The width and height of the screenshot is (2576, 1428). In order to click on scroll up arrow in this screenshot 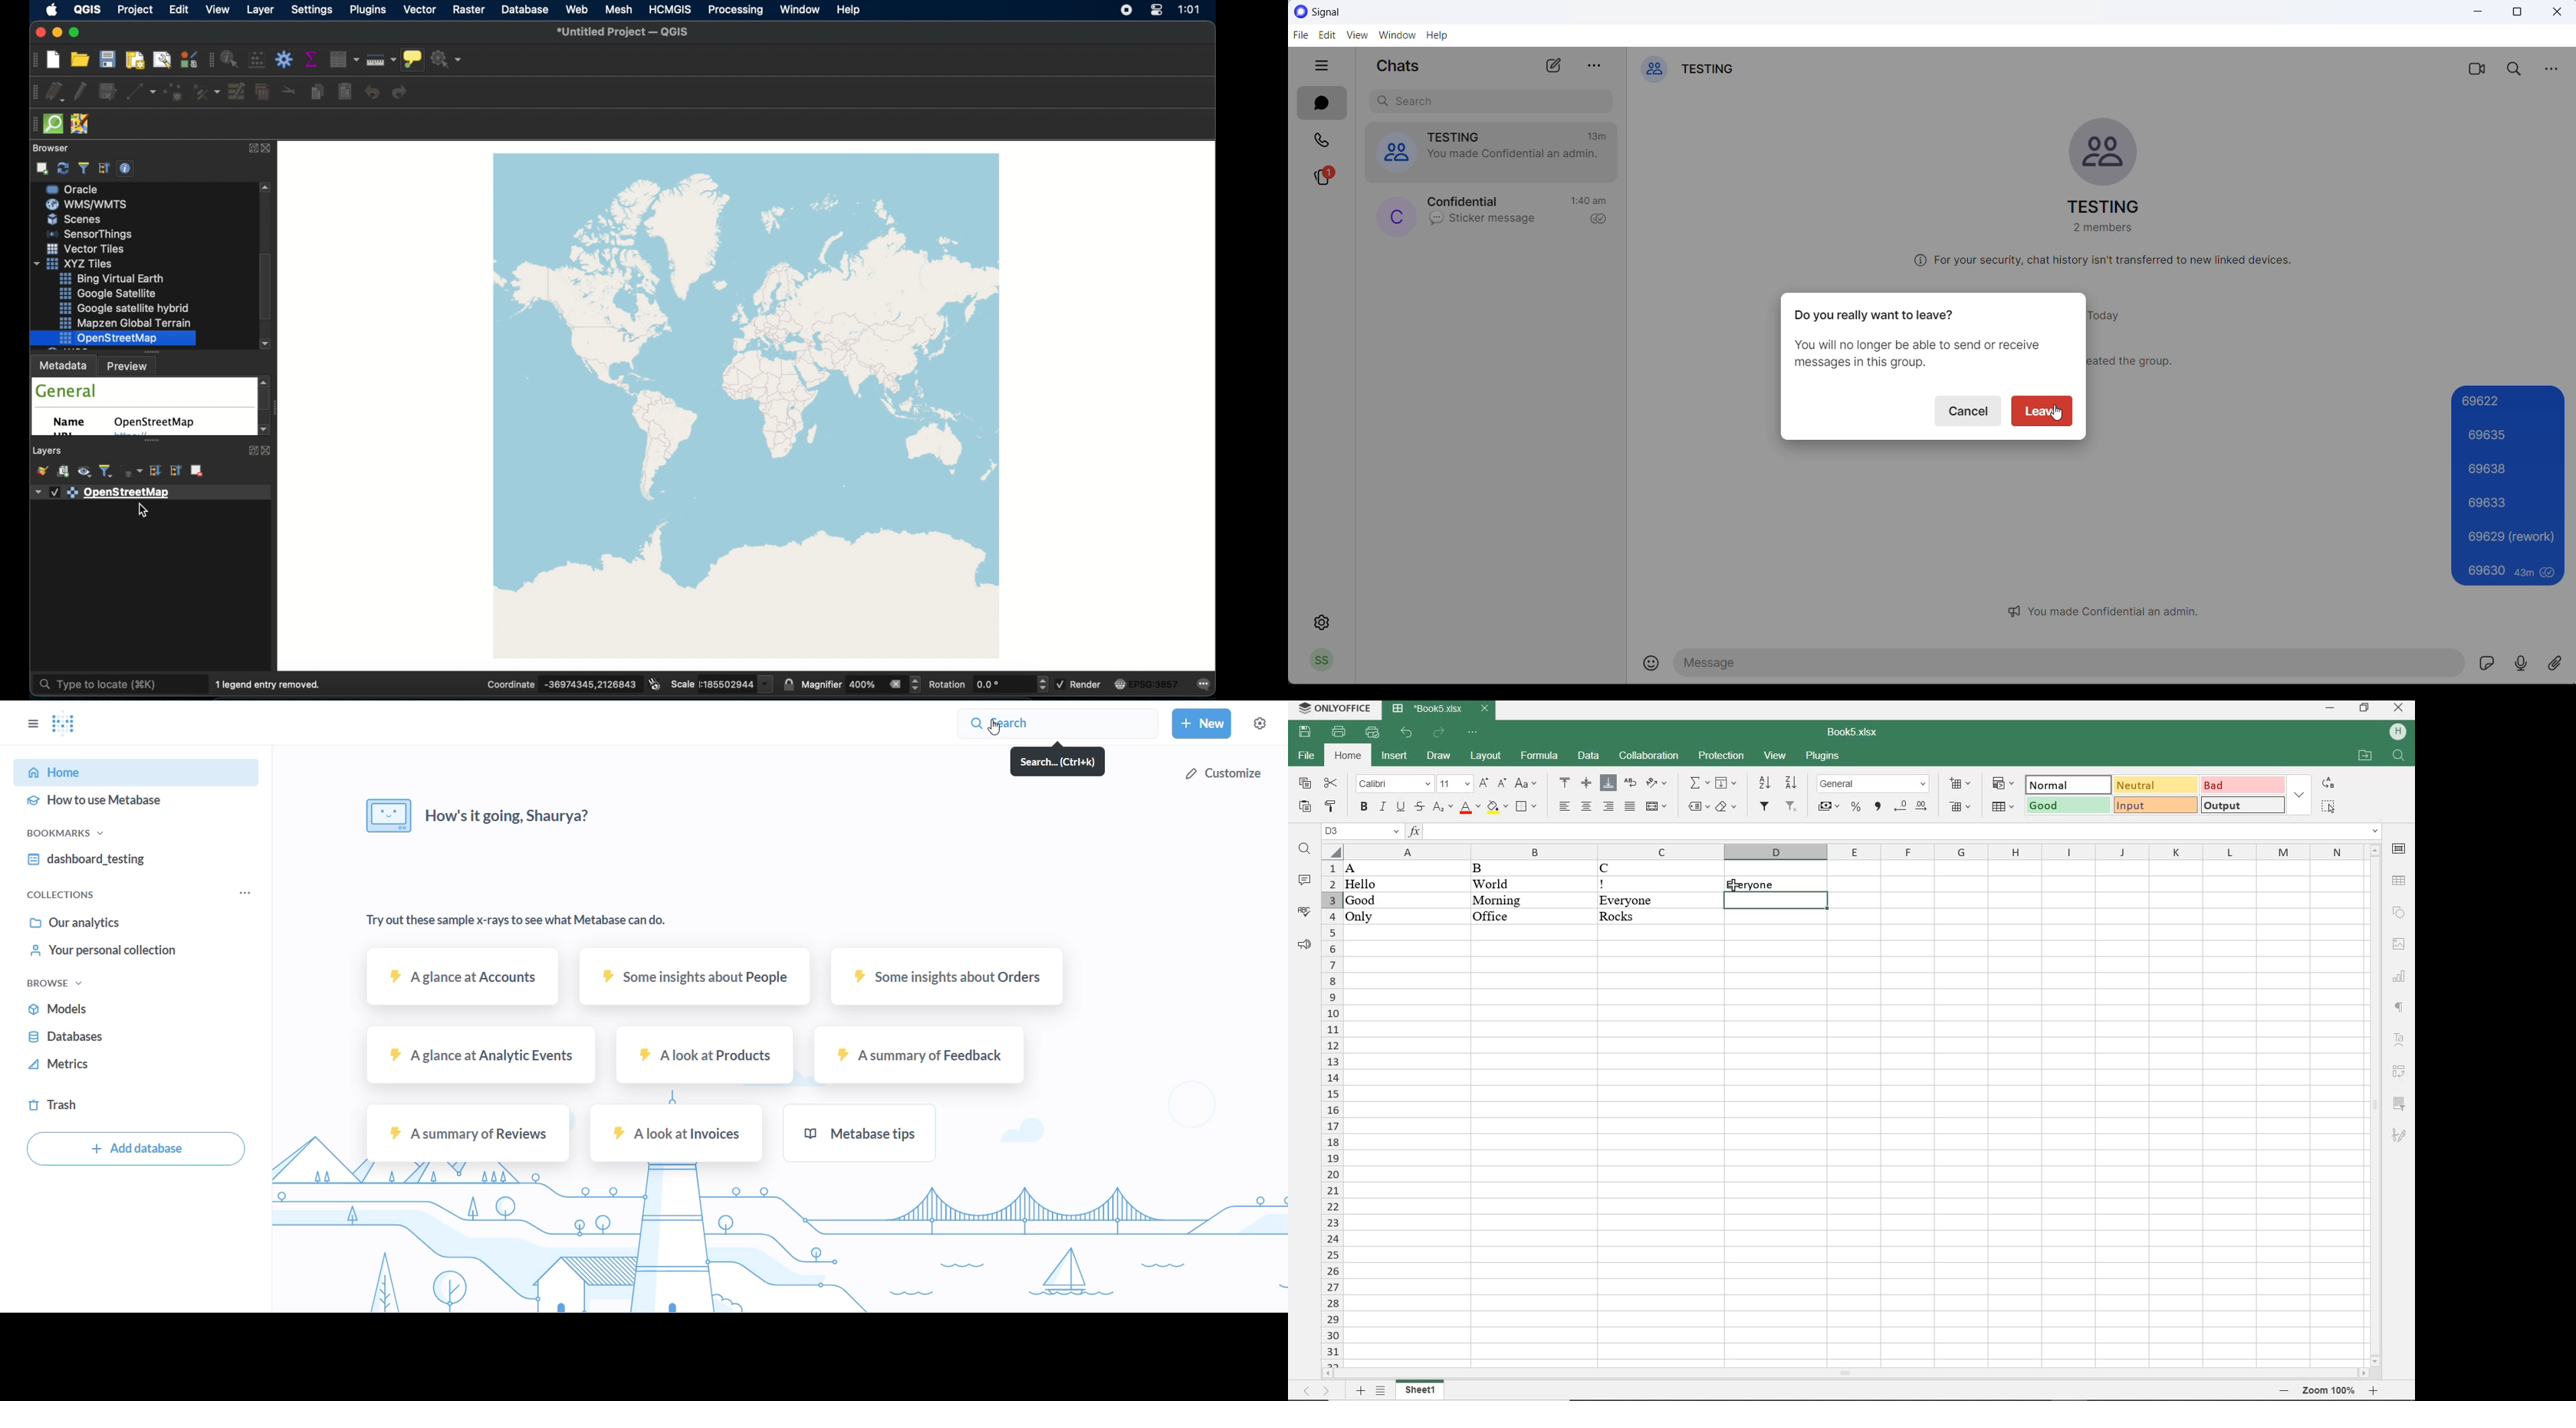, I will do `click(266, 188)`.